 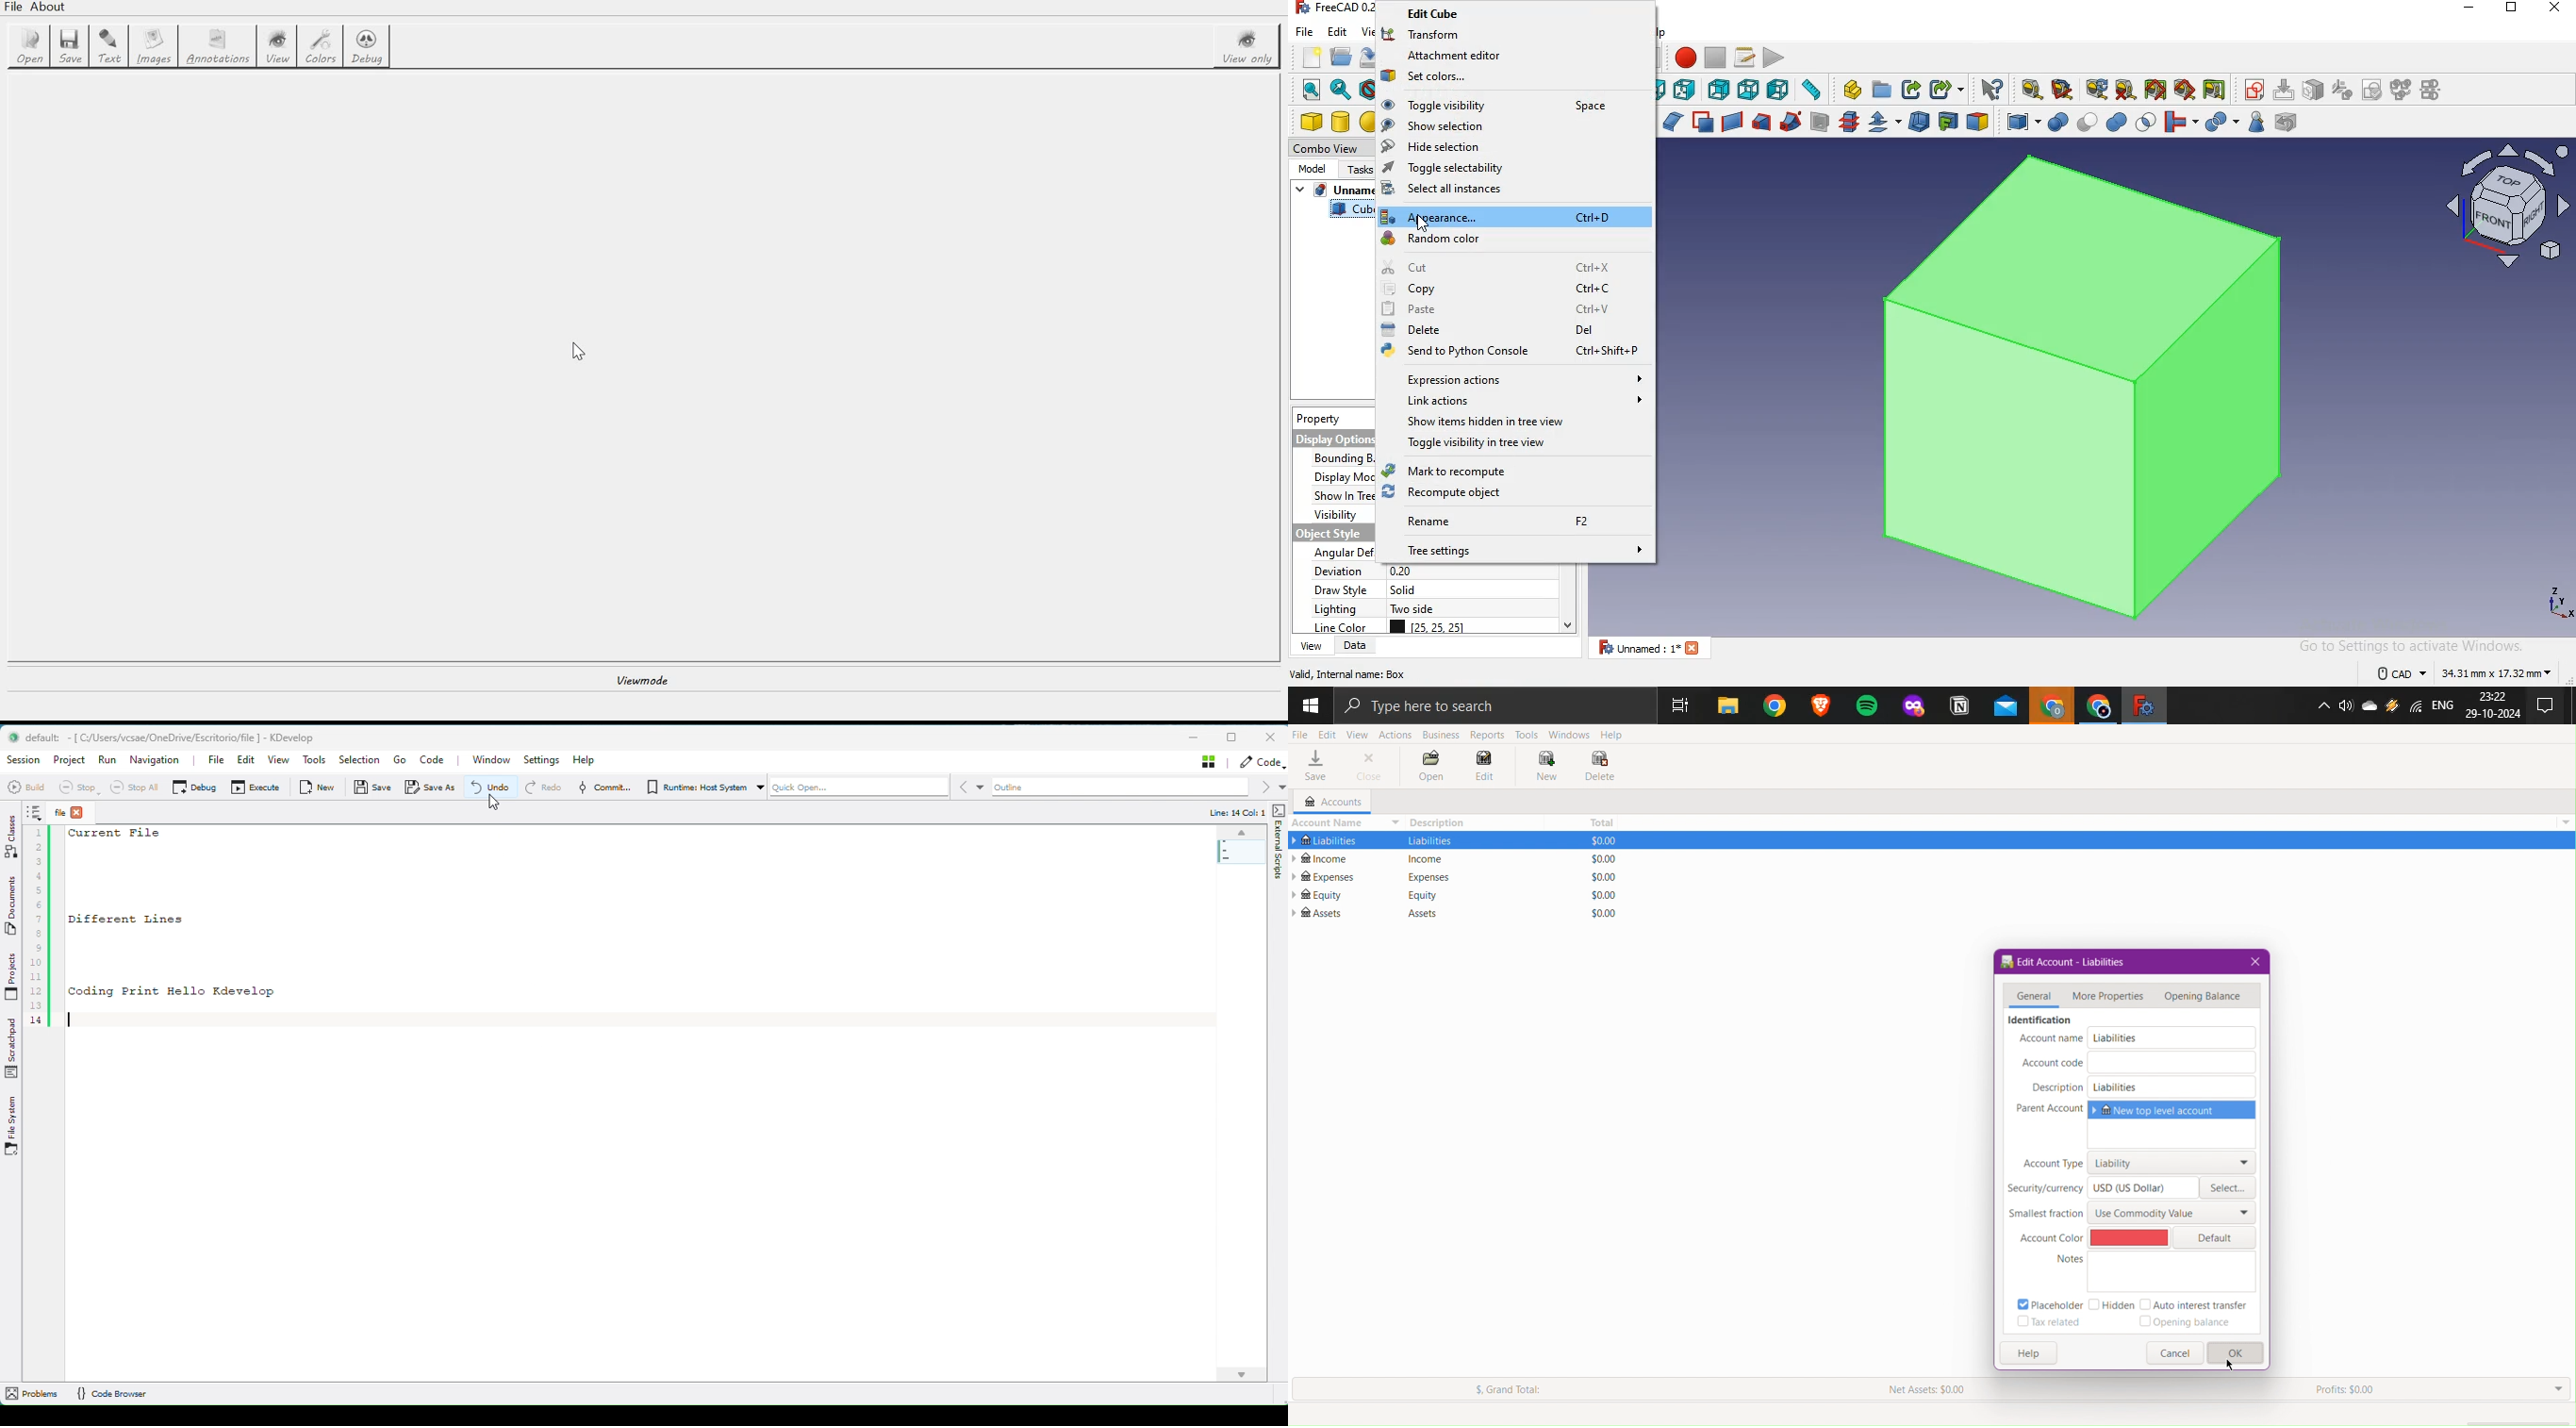 I want to click on Total, so click(x=1598, y=820).